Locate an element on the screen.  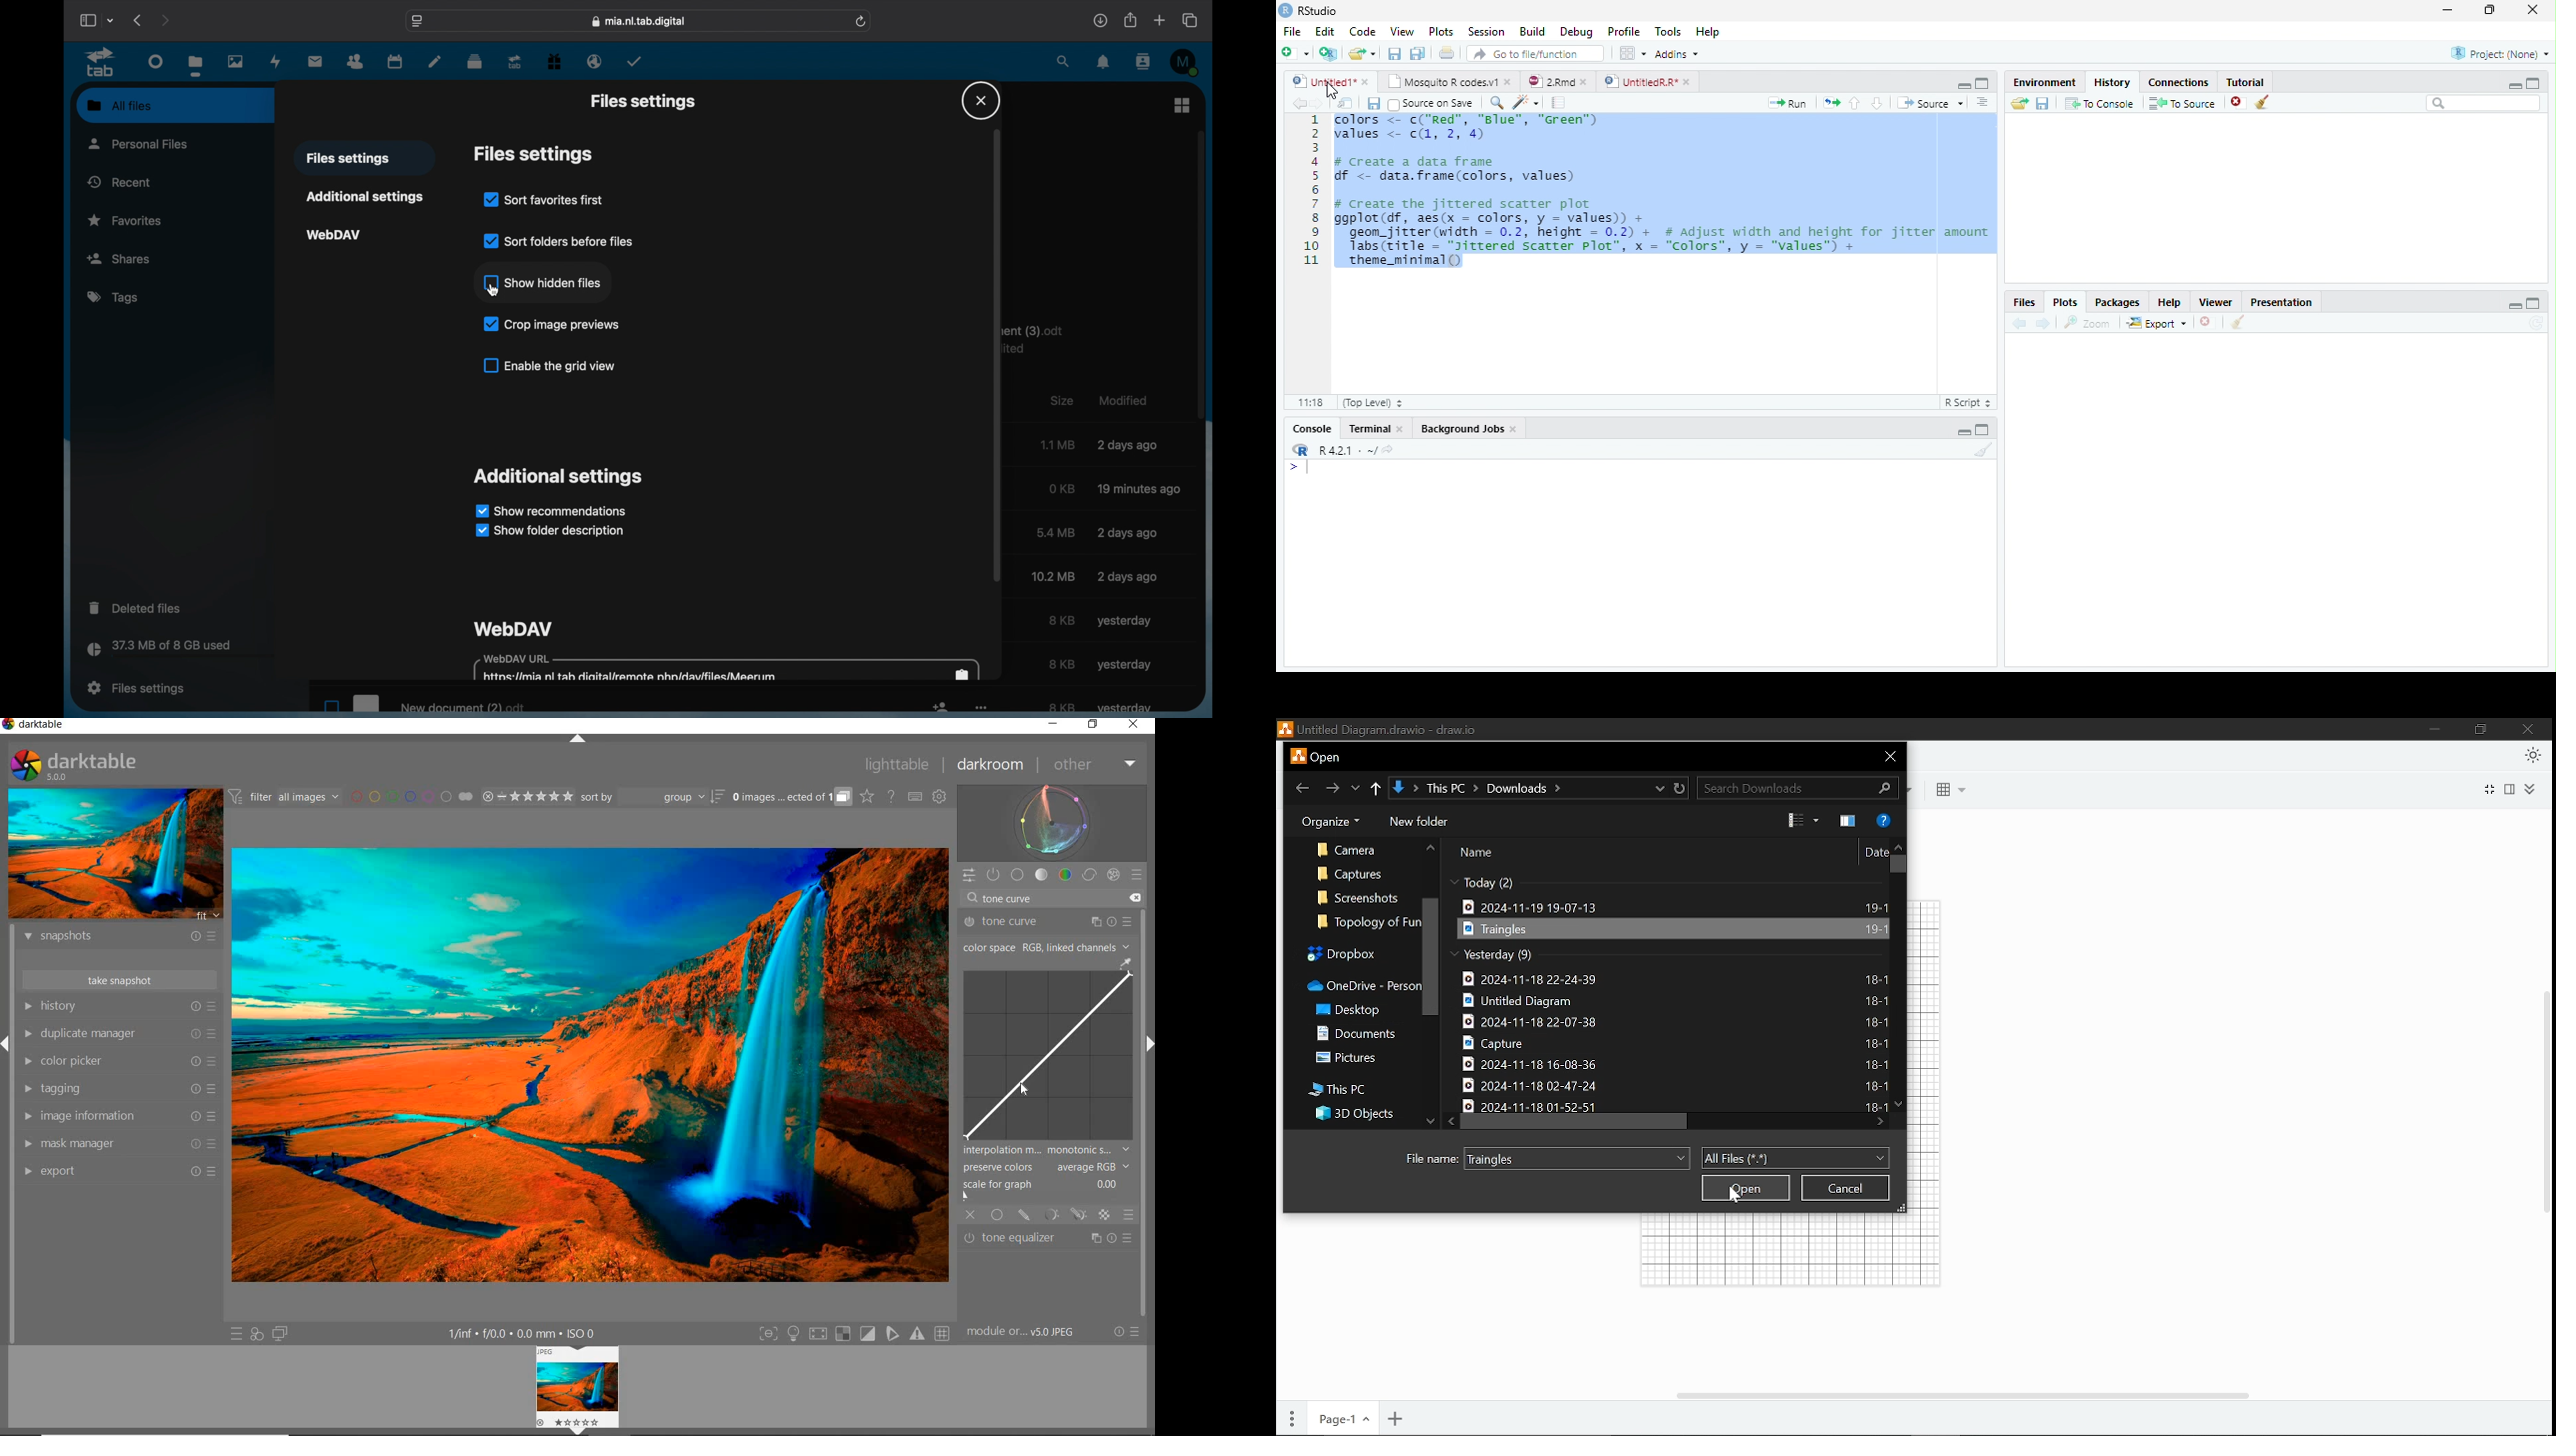
photos is located at coordinates (235, 62).